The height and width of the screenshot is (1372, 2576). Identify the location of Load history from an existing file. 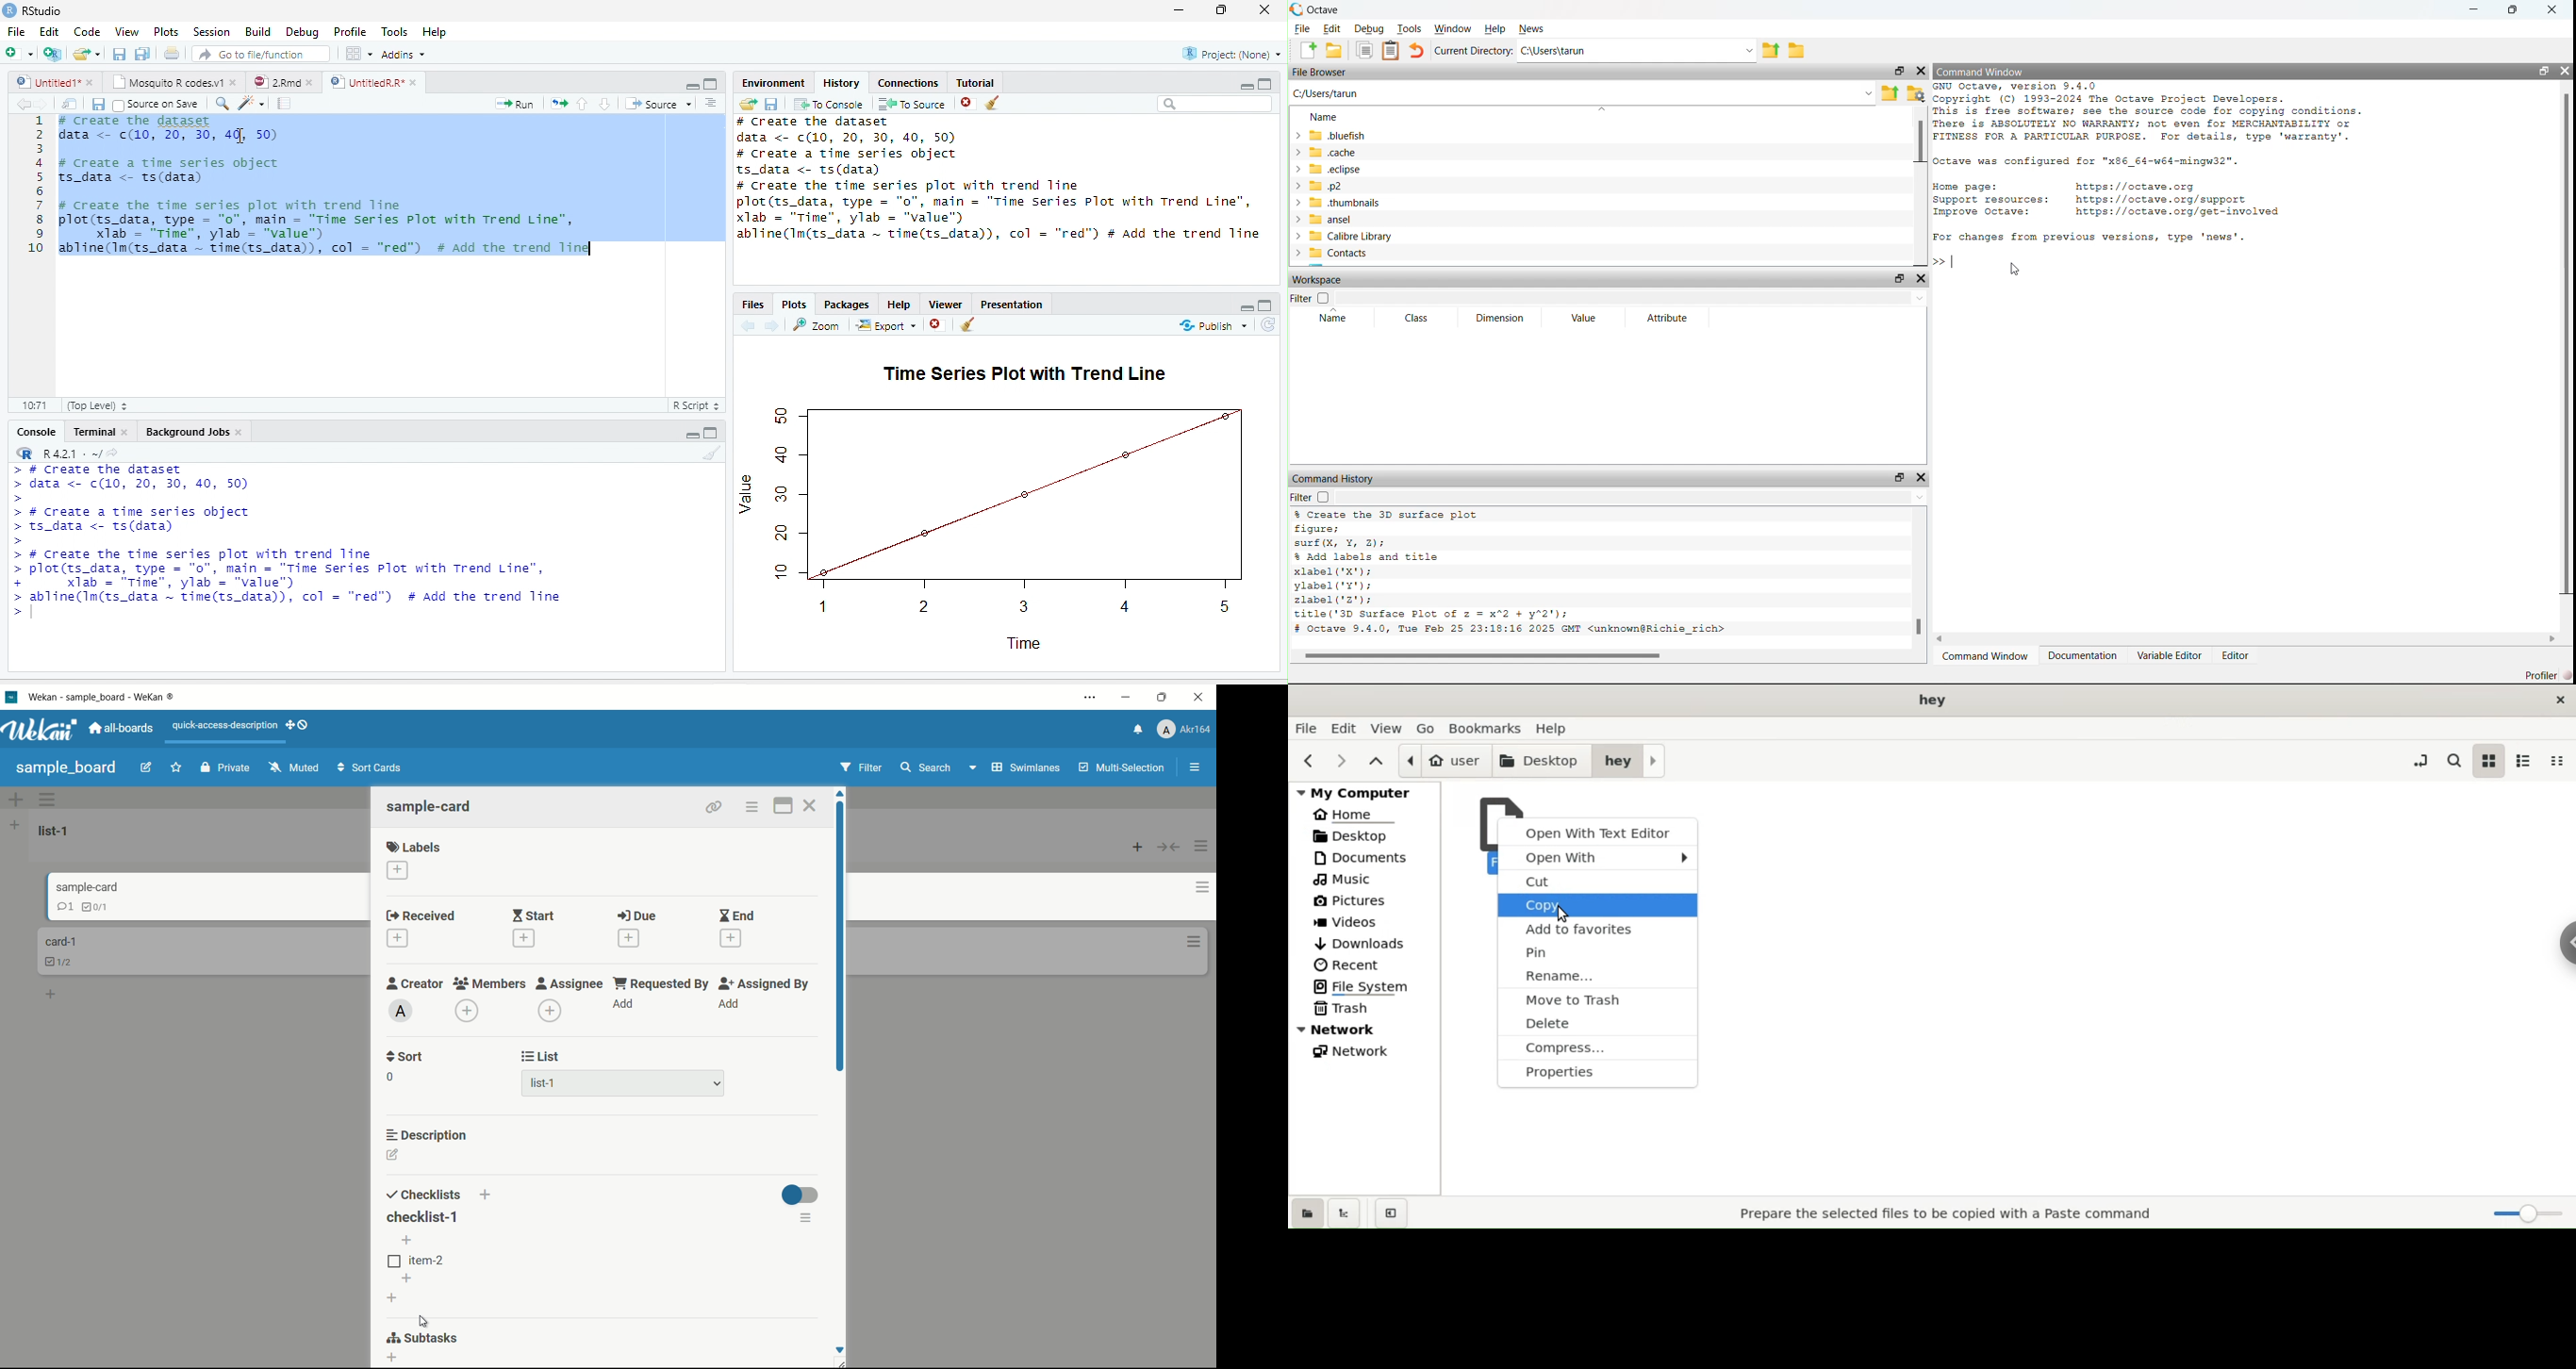
(748, 104).